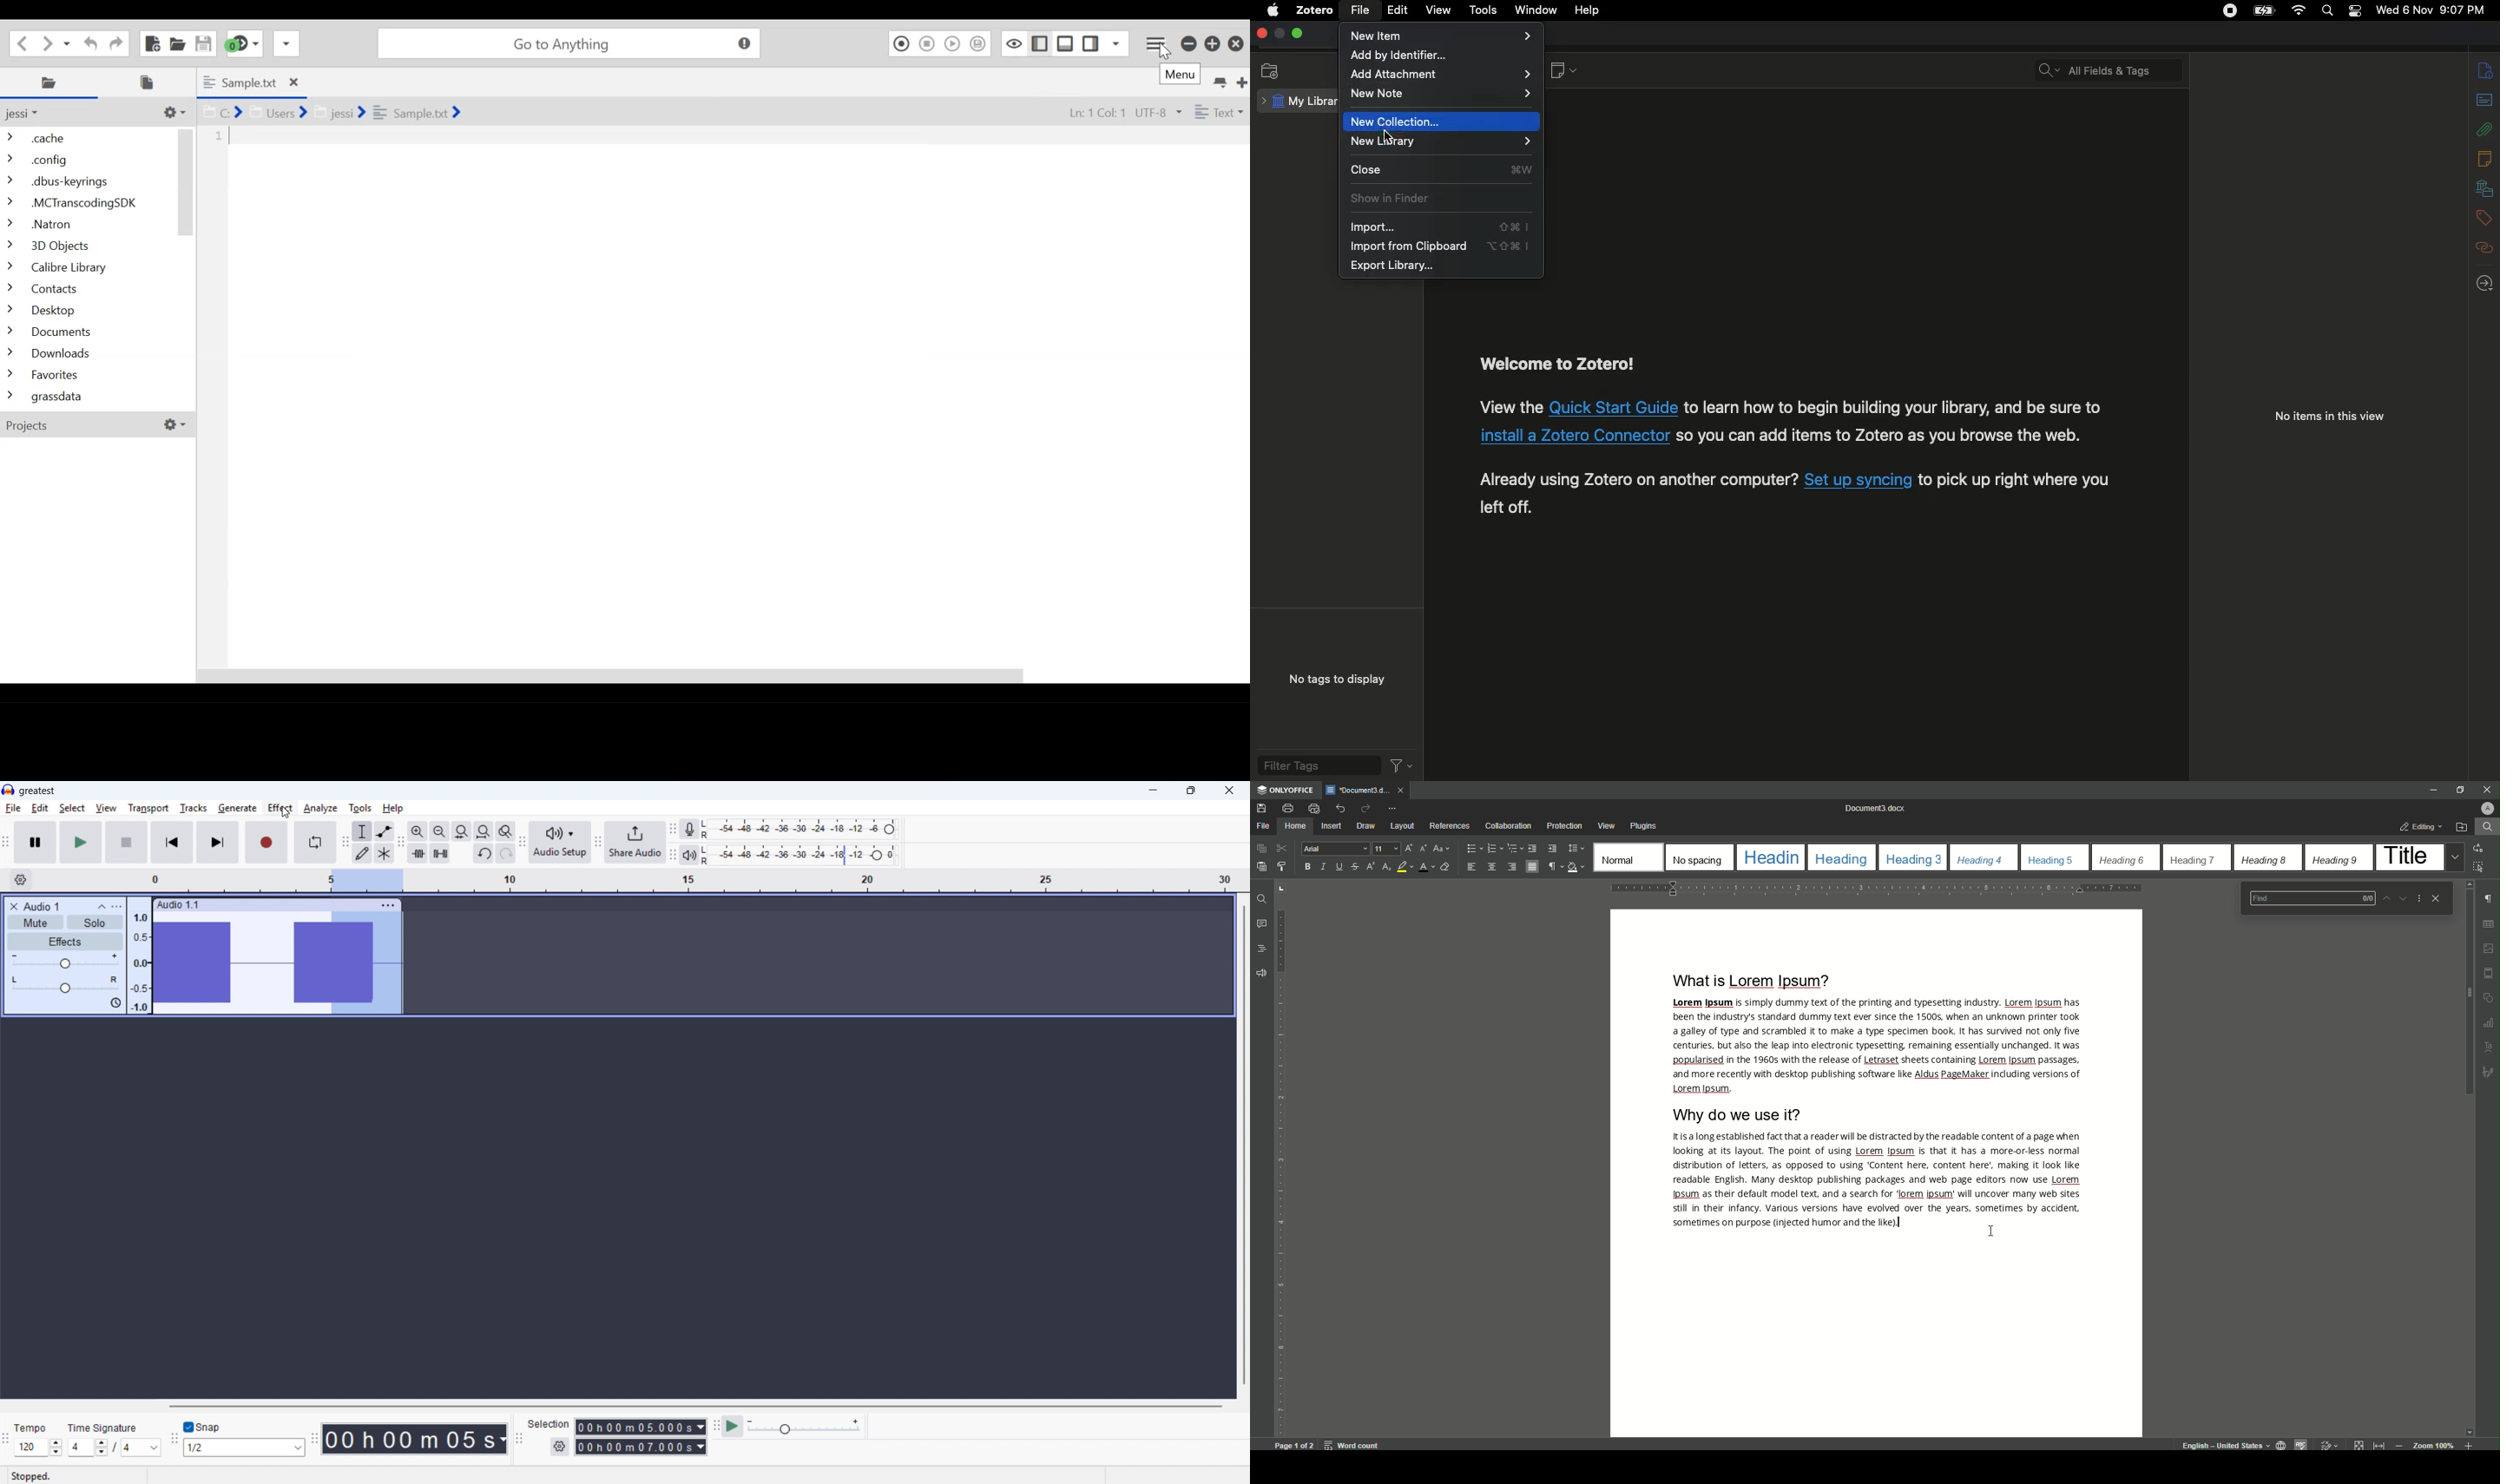 This screenshot has width=2520, height=1484. What do you see at coordinates (13, 809) in the screenshot?
I see `file` at bounding box center [13, 809].